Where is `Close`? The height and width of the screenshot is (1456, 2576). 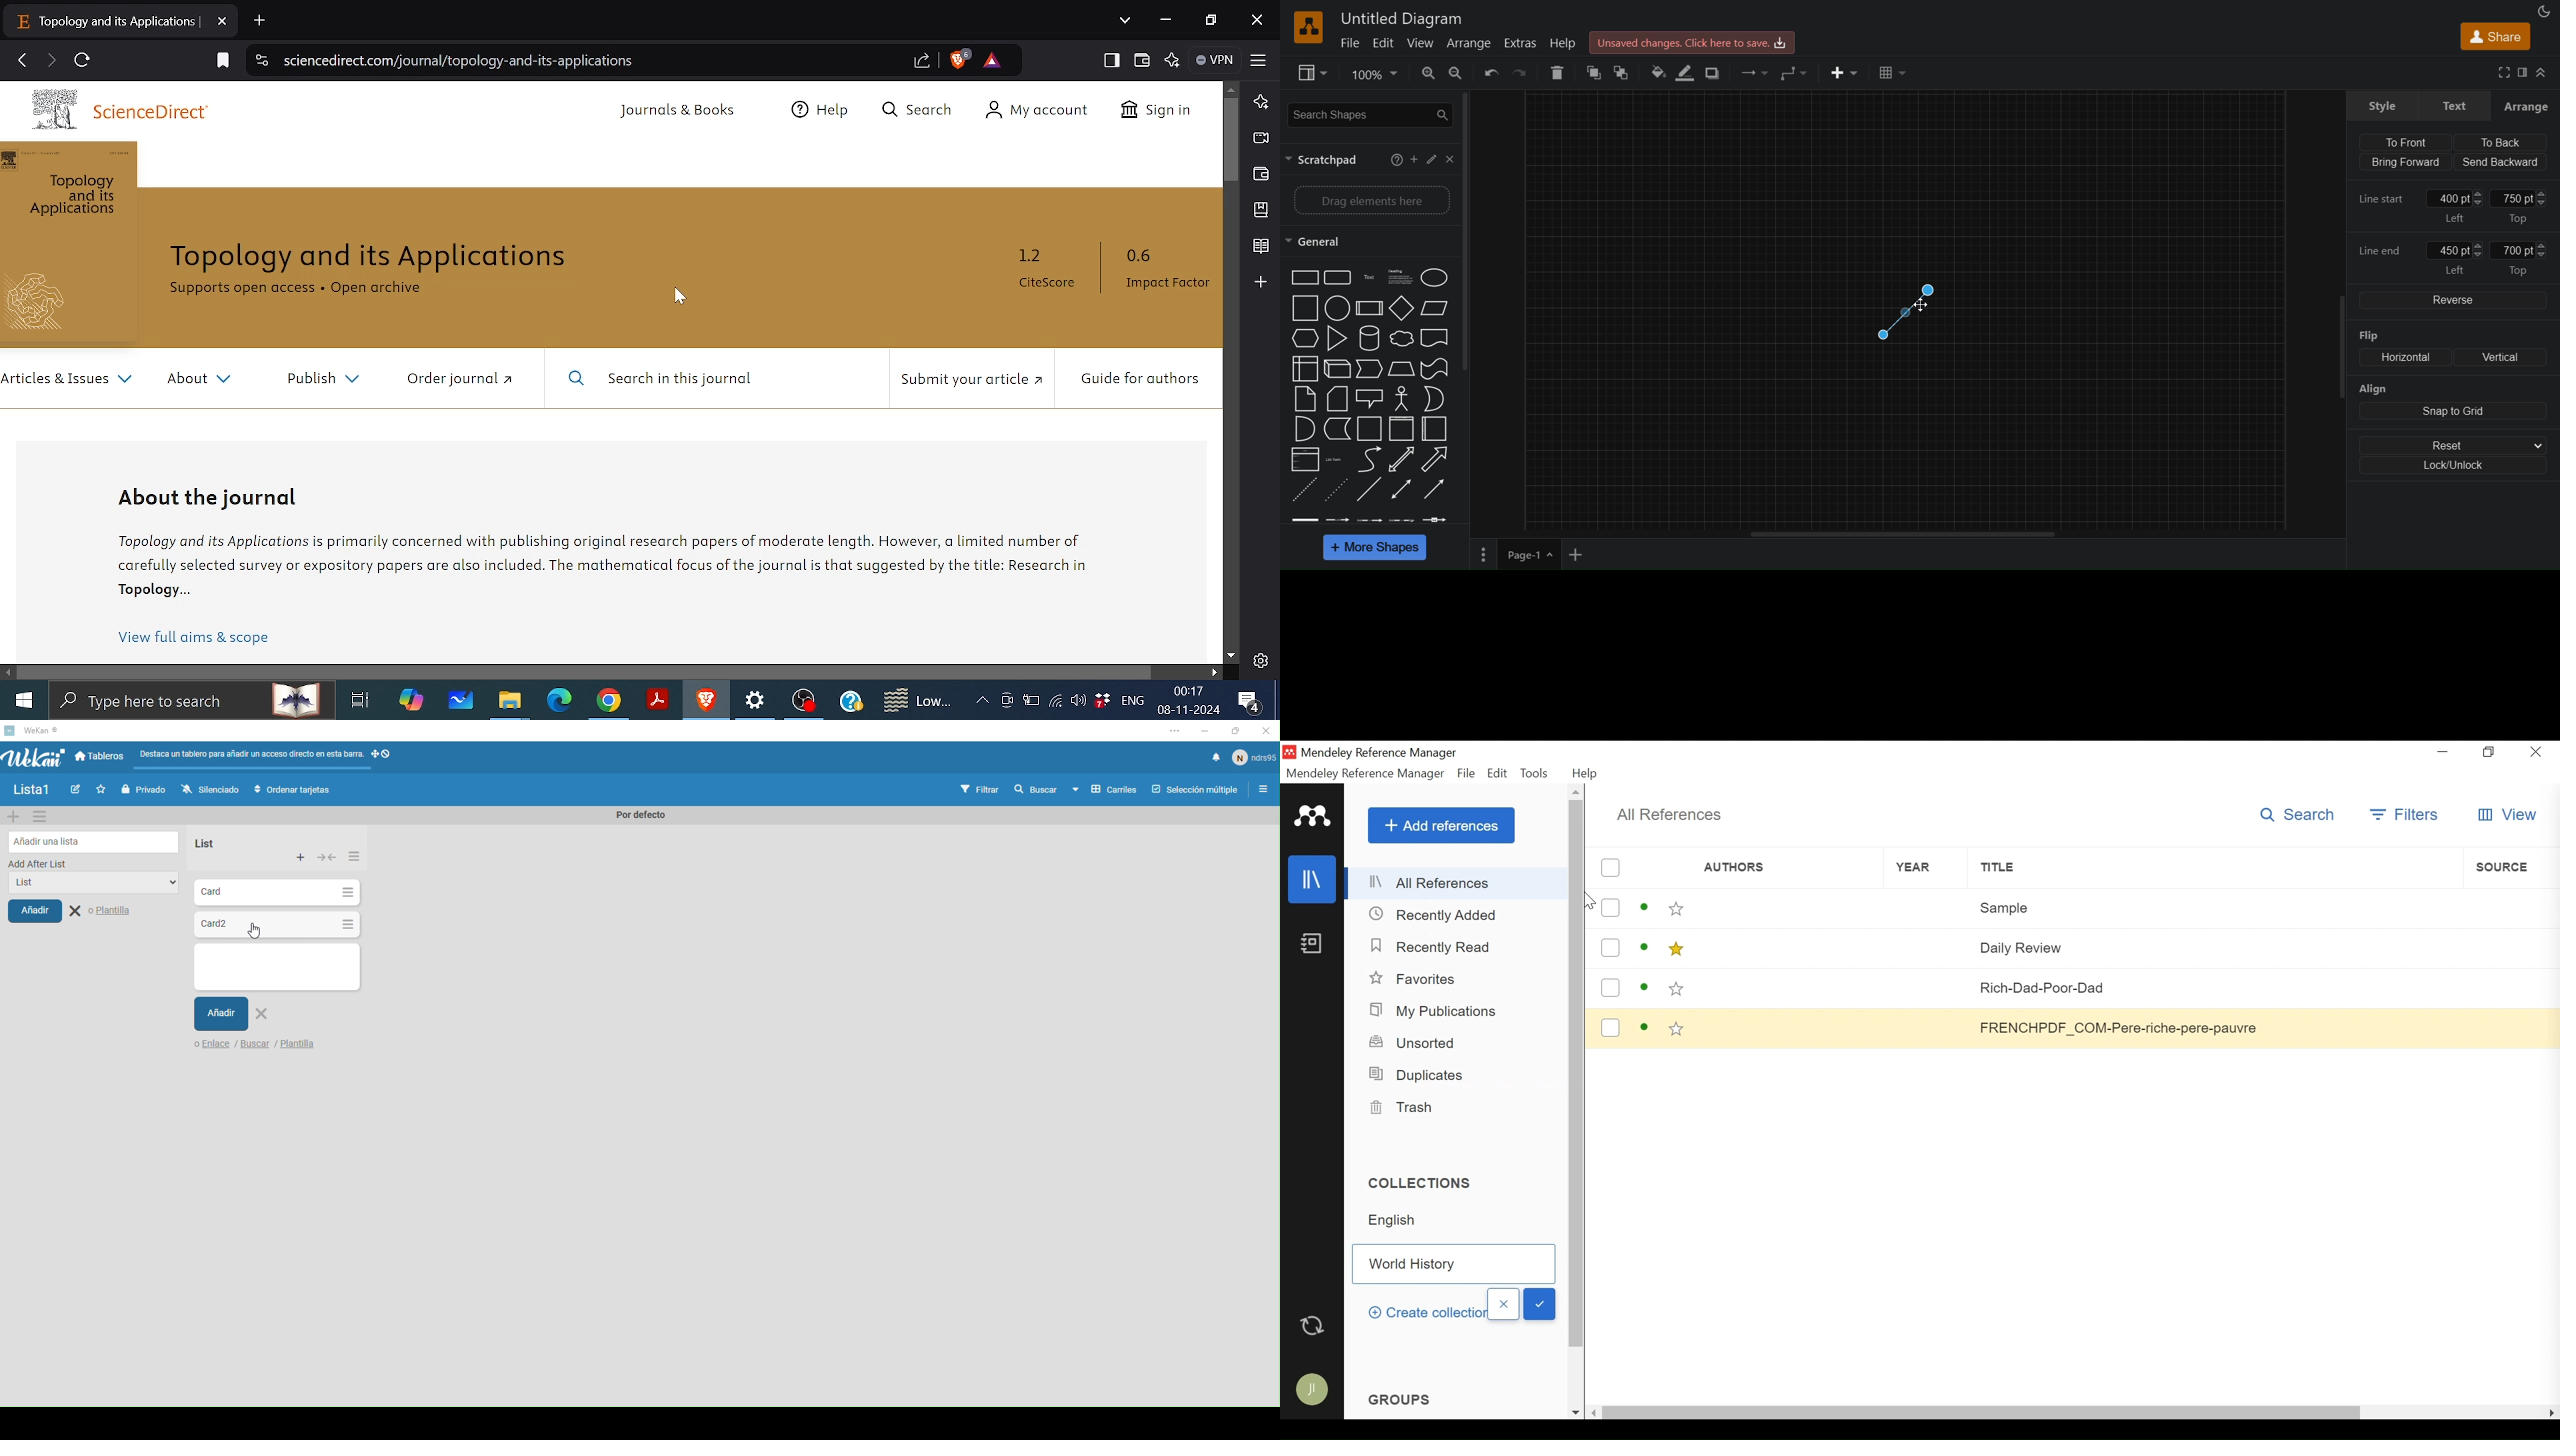 Close is located at coordinates (2533, 752).